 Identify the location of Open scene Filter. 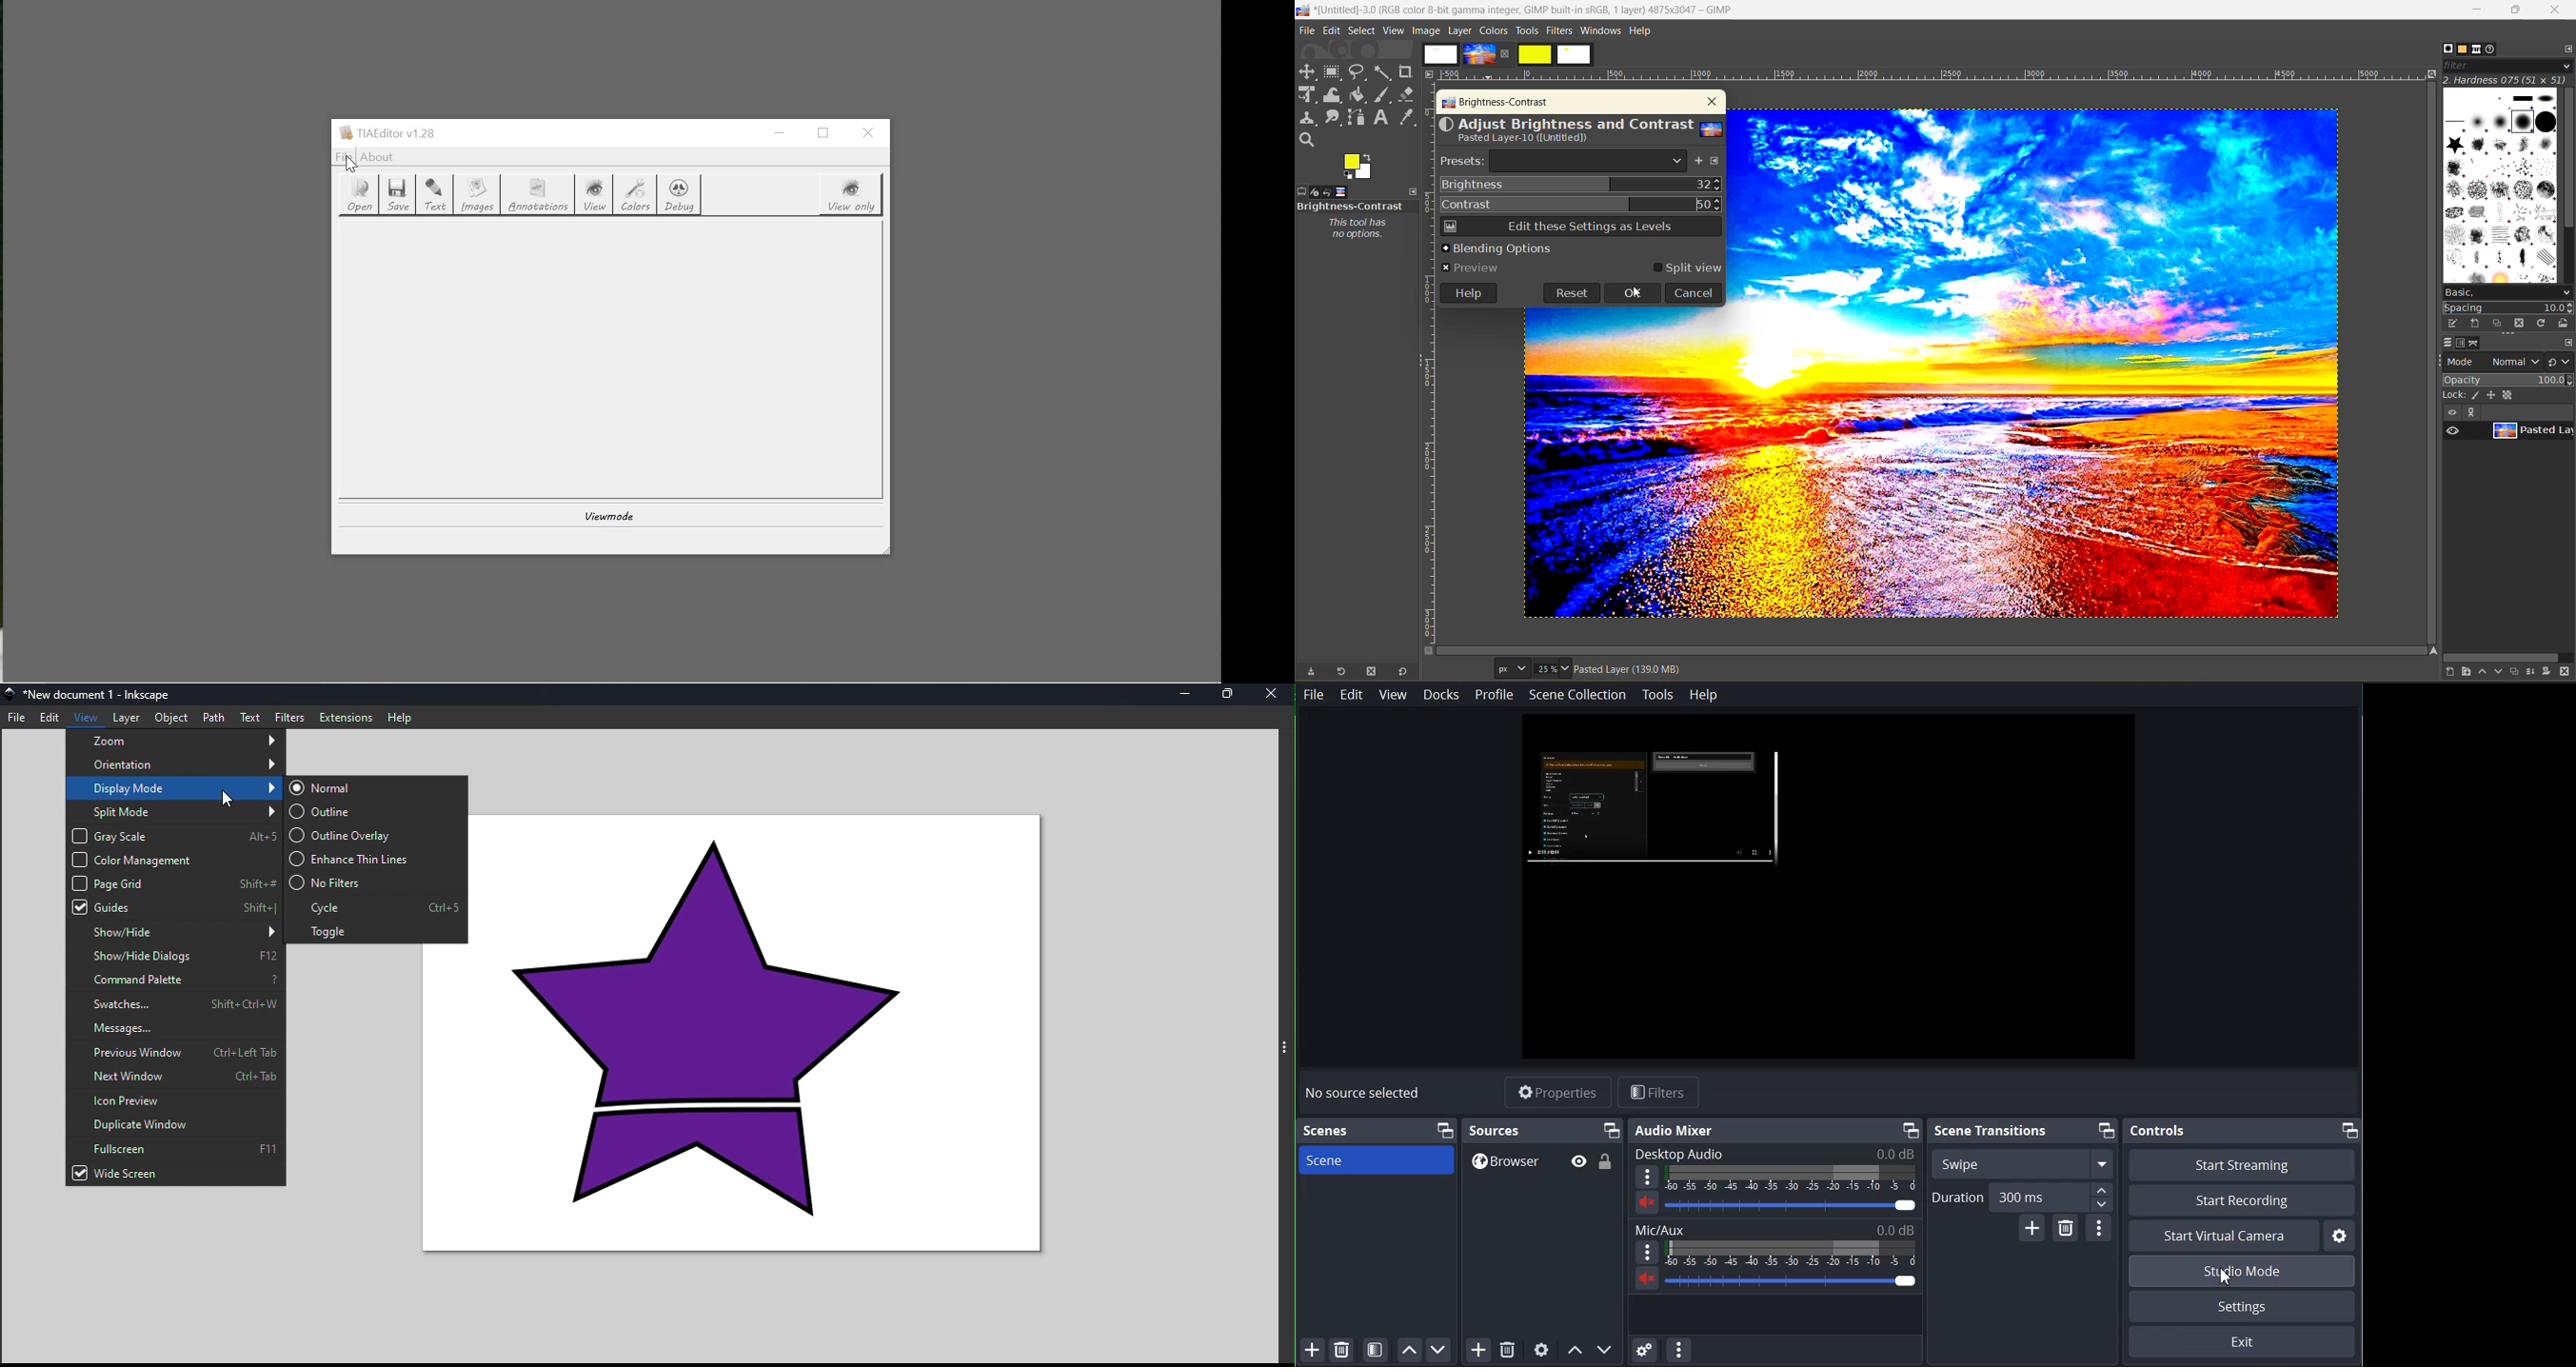
(1375, 1351).